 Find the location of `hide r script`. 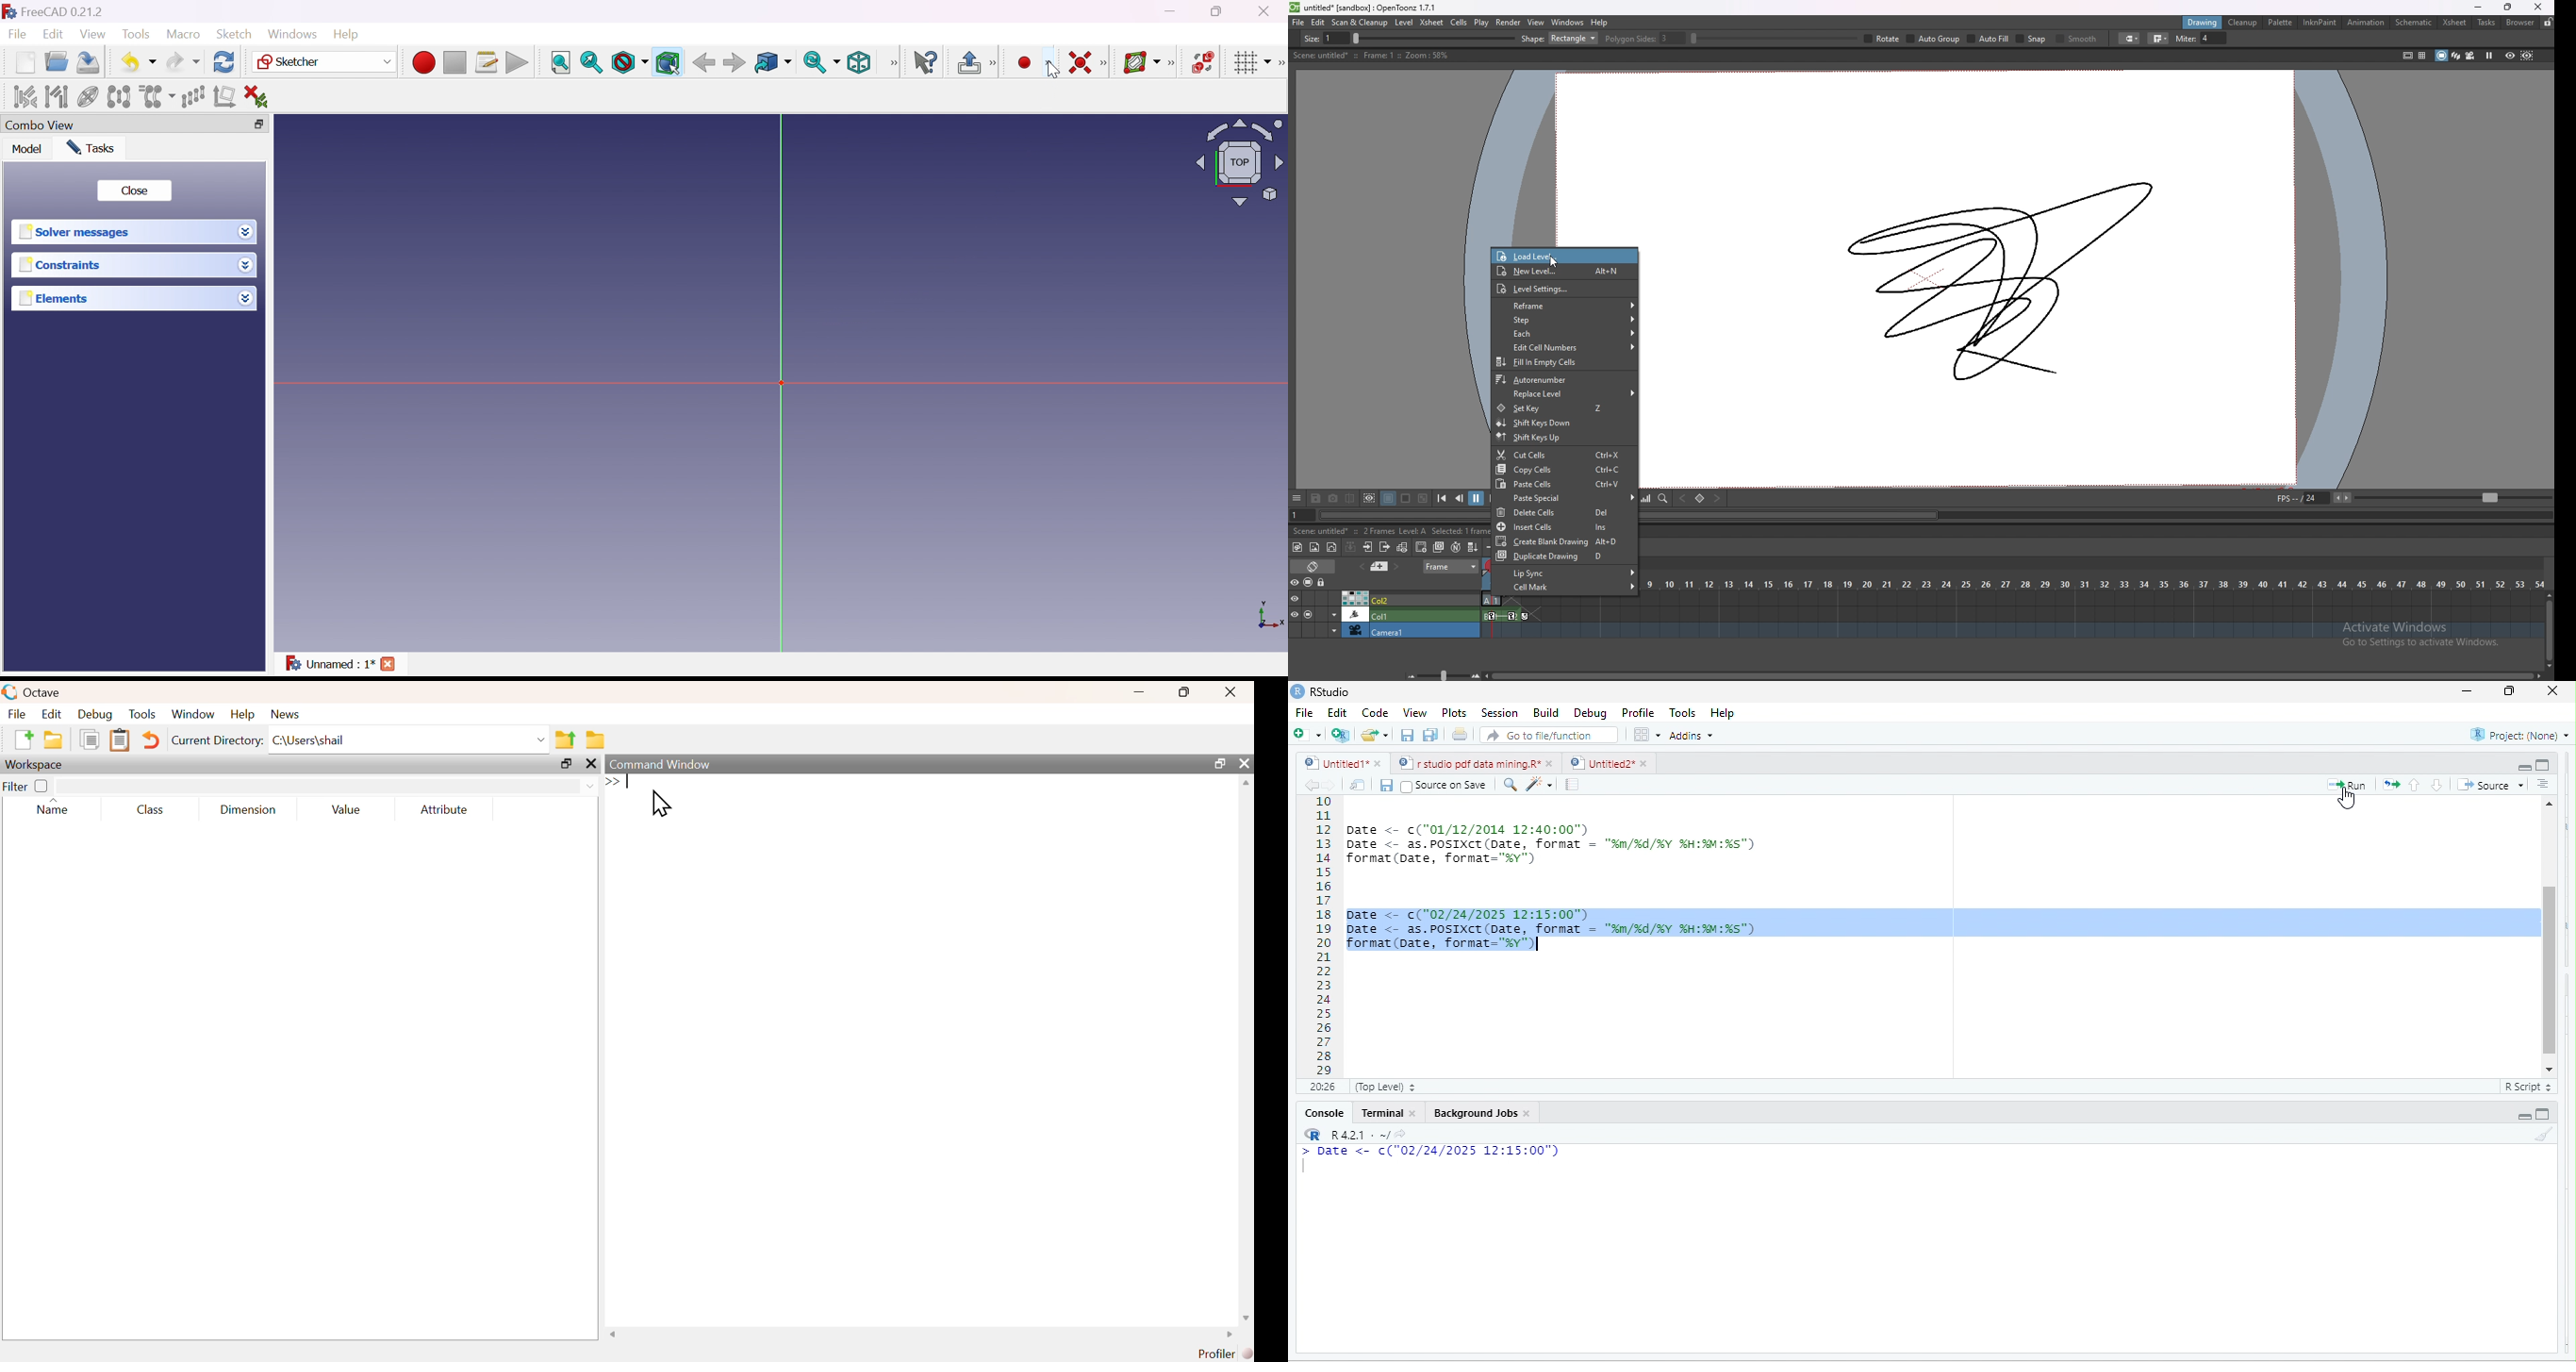

hide r script is located at coordinates (2523, 1116).